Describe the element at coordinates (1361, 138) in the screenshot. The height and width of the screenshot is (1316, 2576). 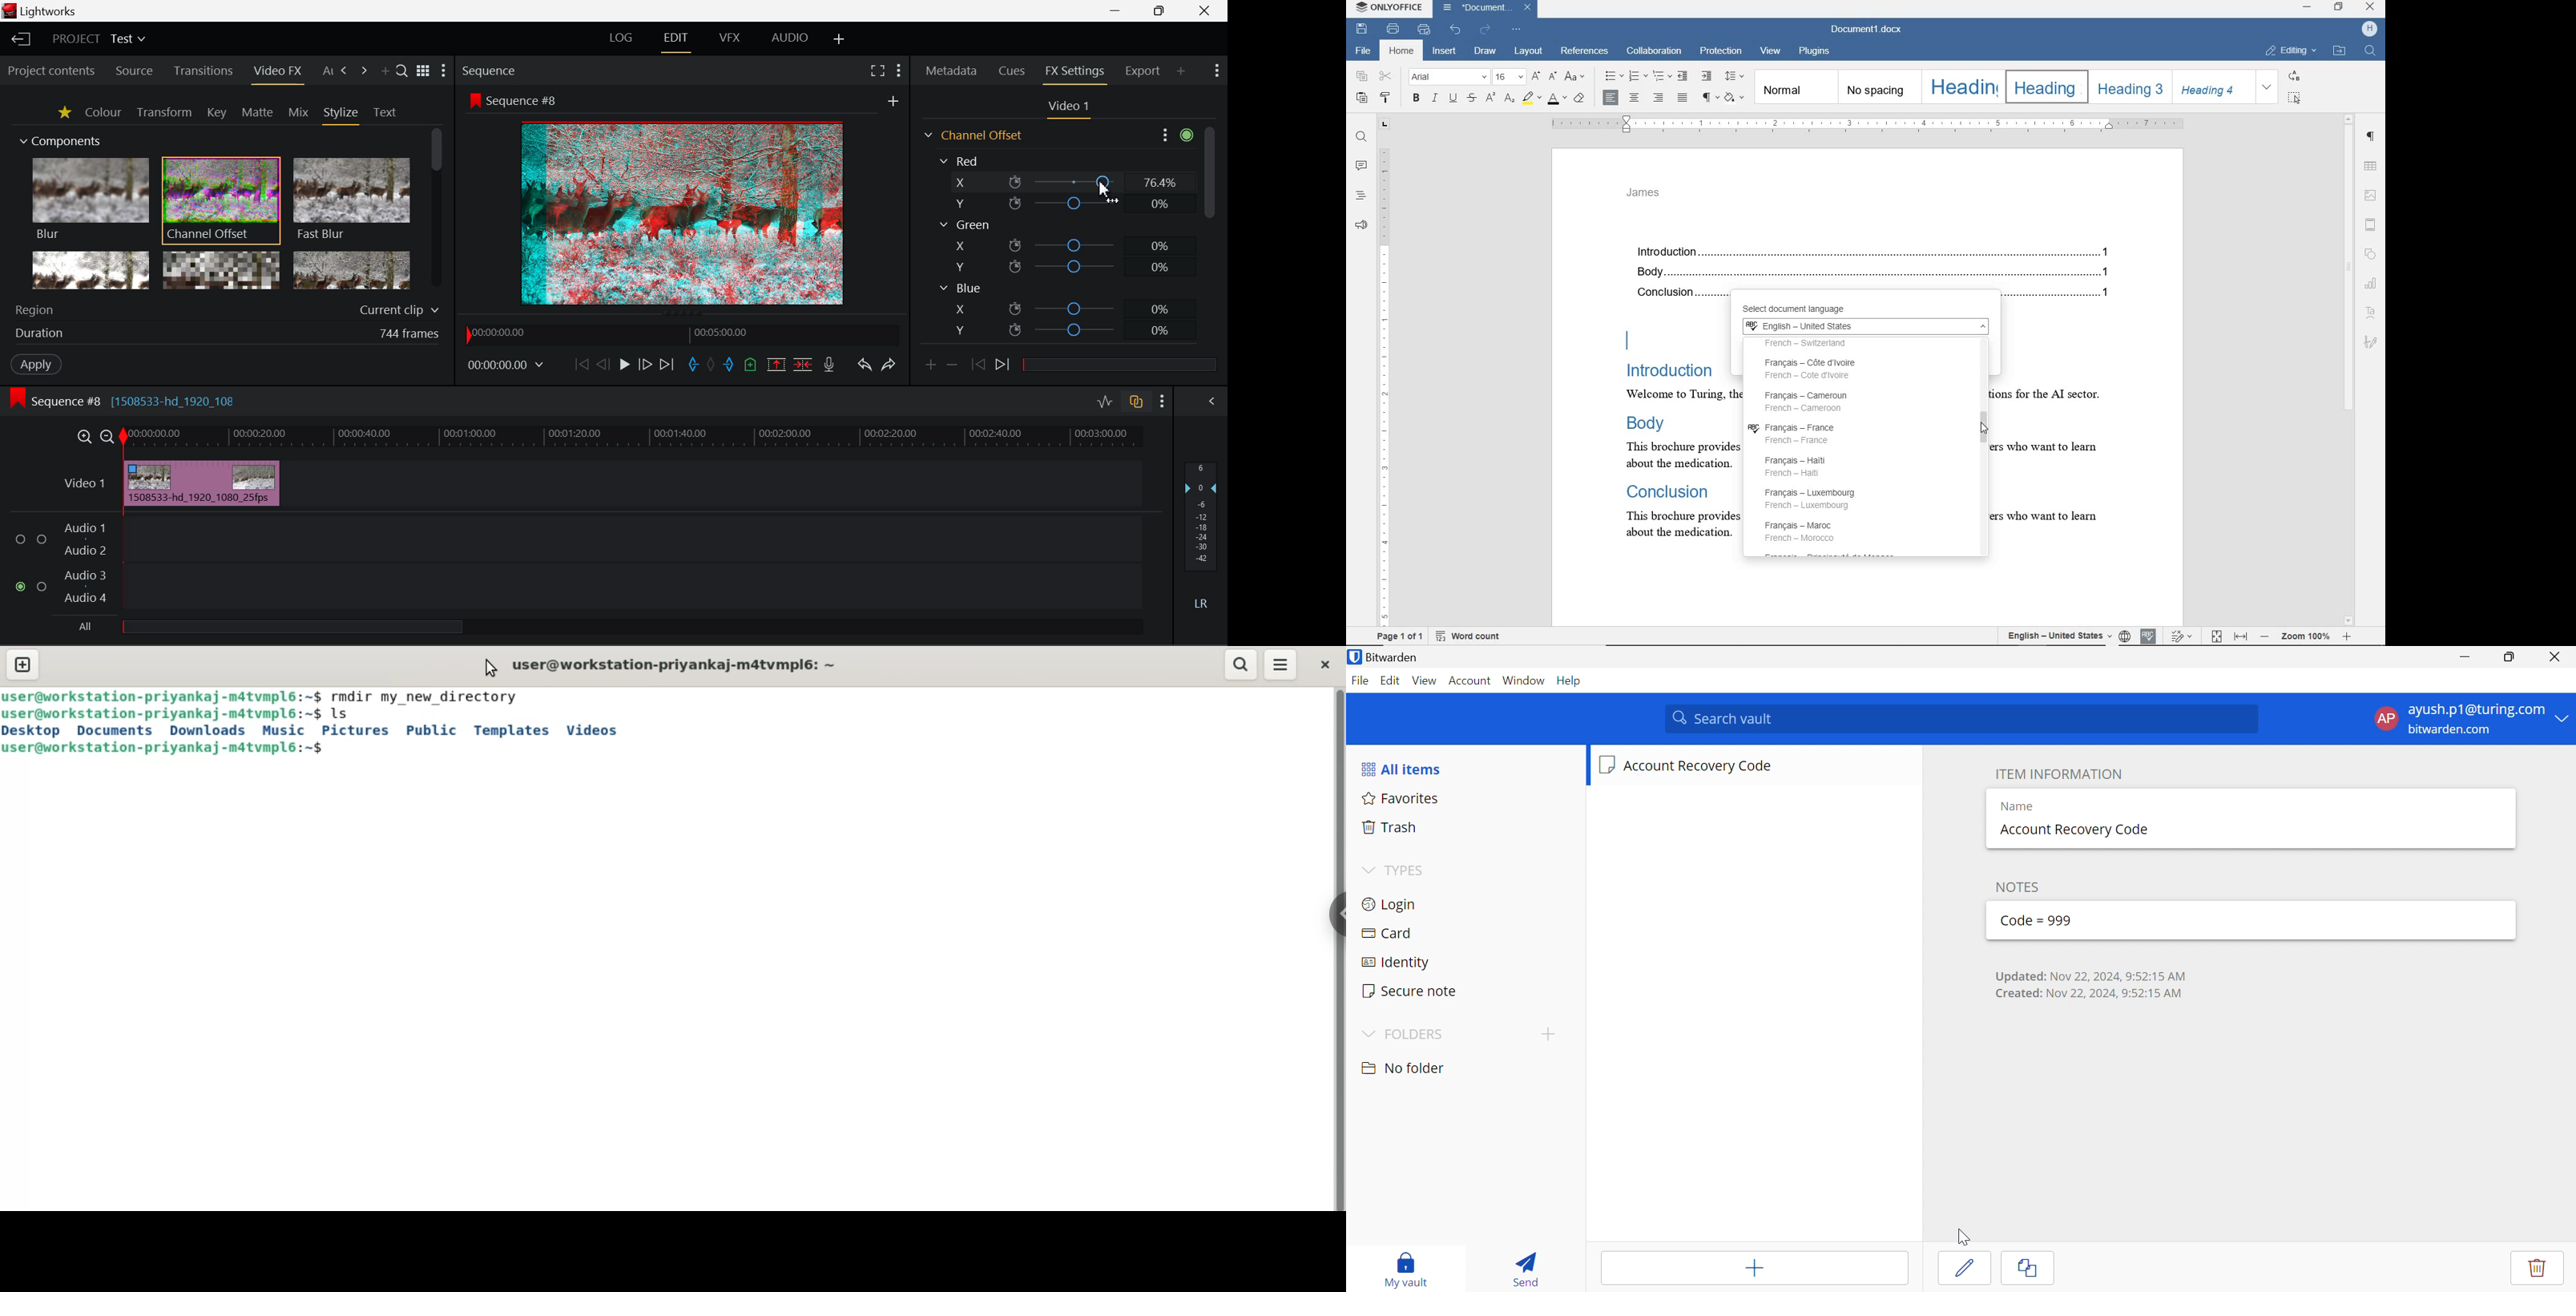
I see `find` at that location.